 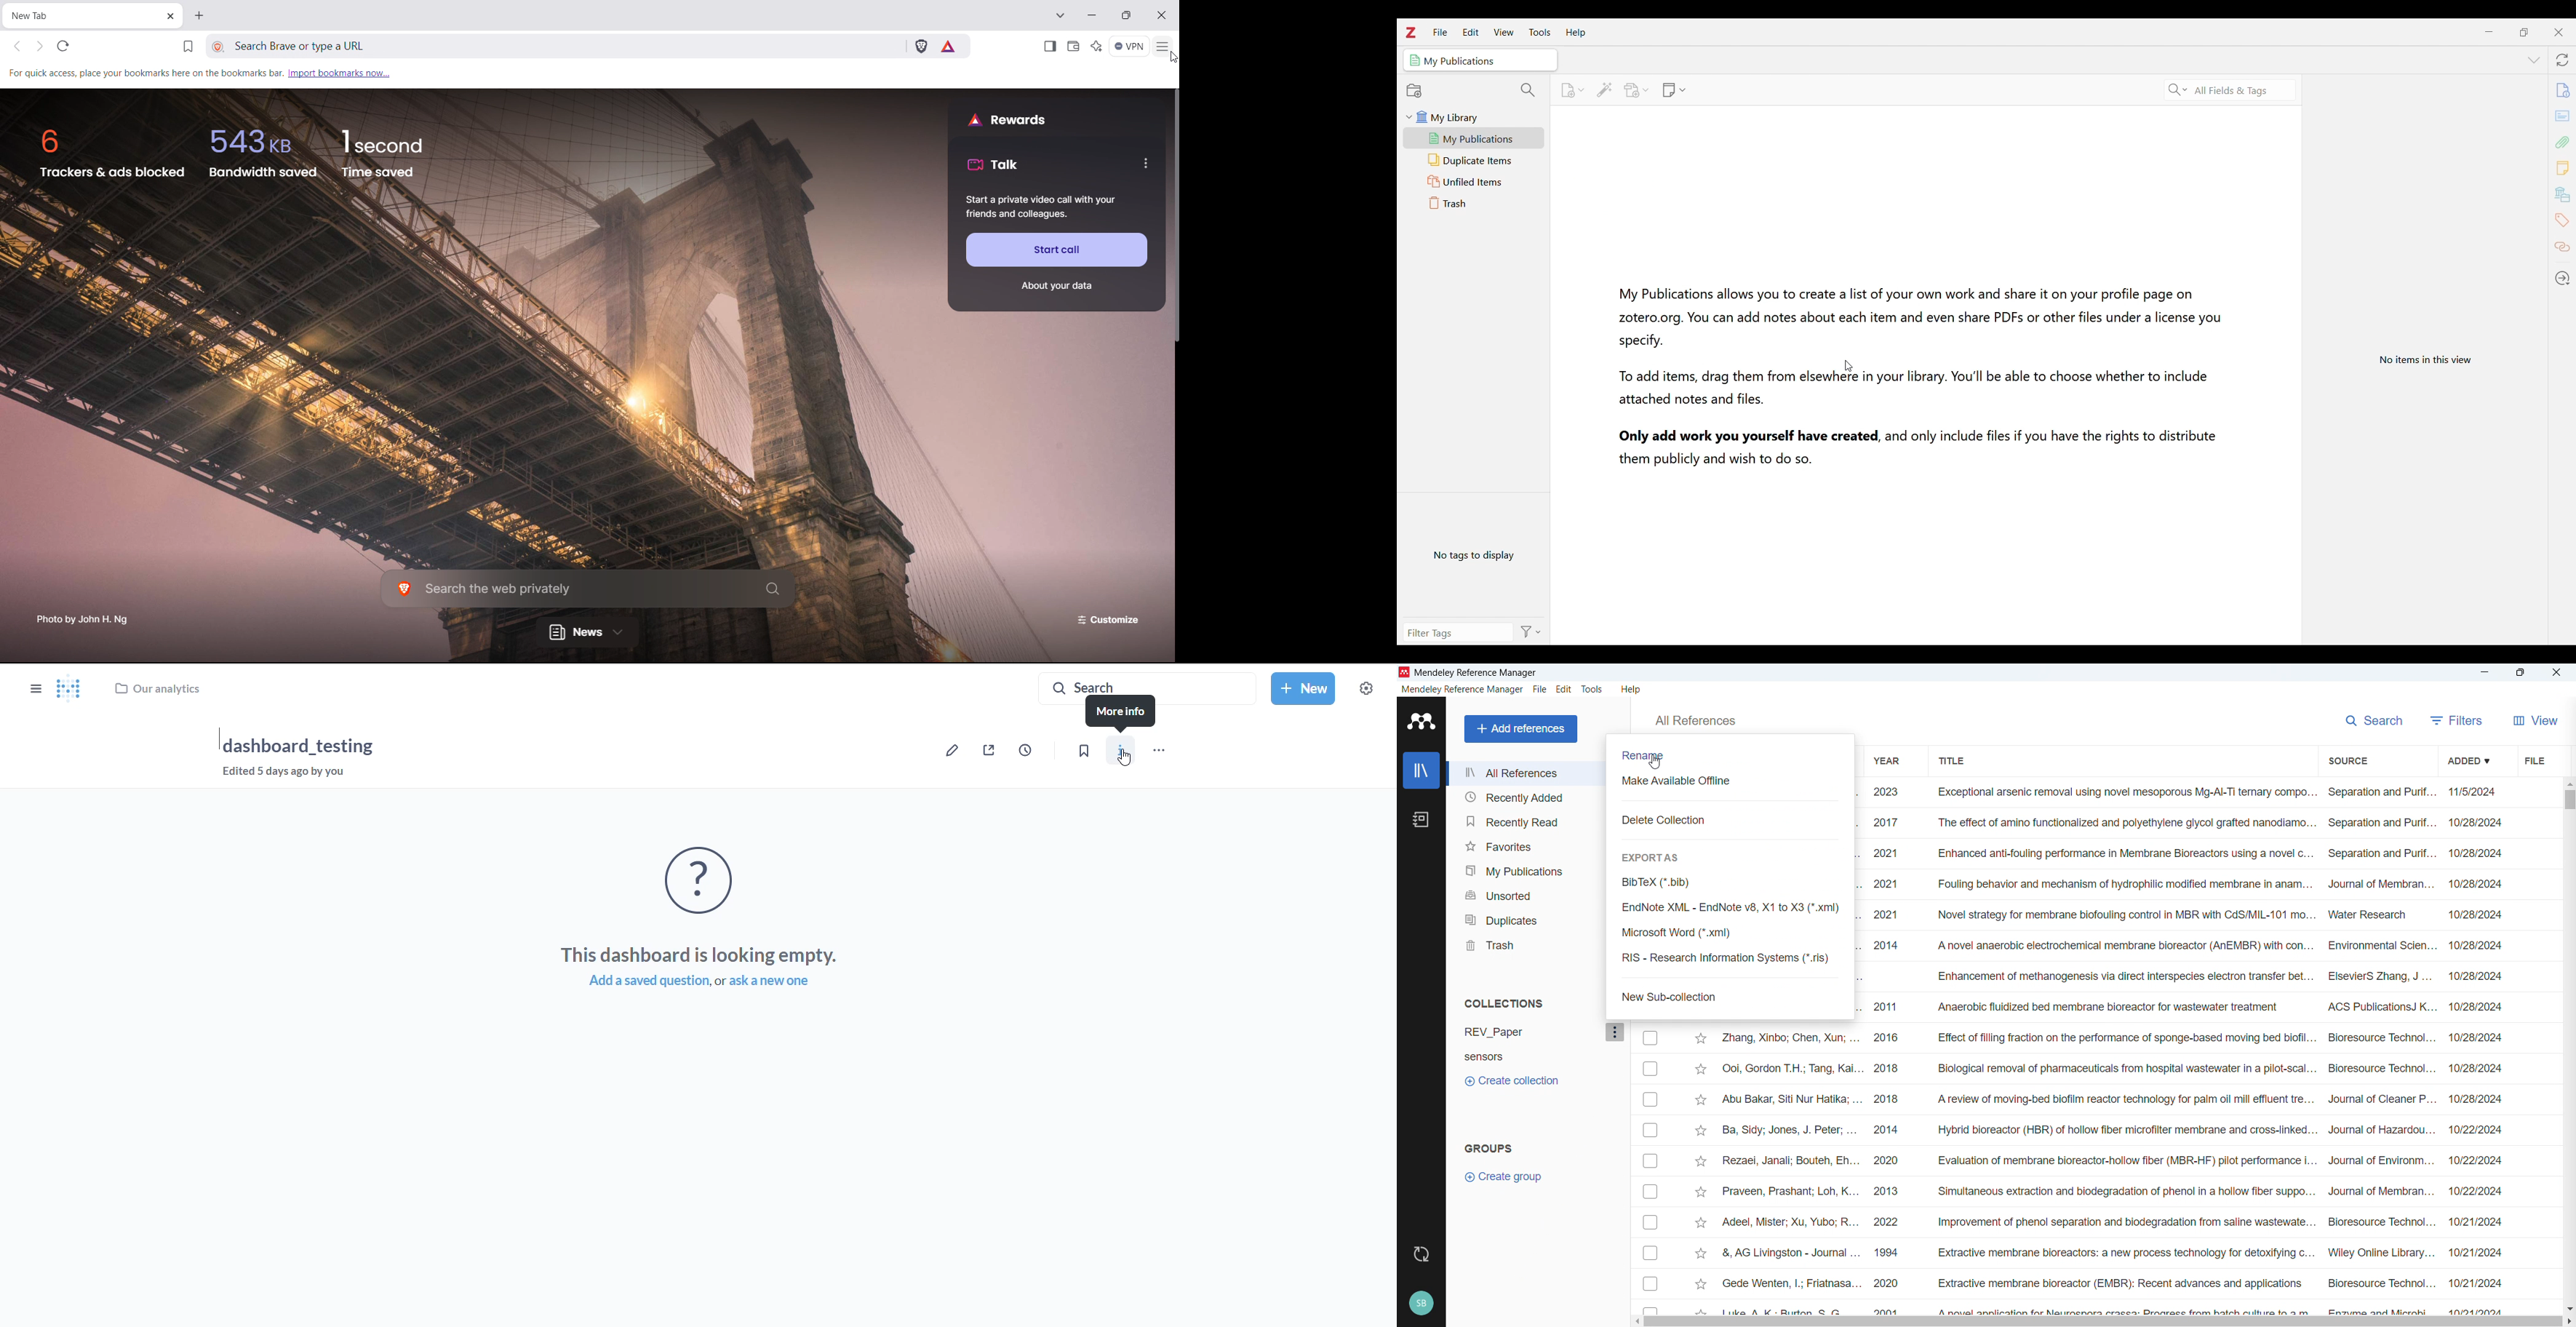 I want to click on Minimize, so click(x=2489, y=32).